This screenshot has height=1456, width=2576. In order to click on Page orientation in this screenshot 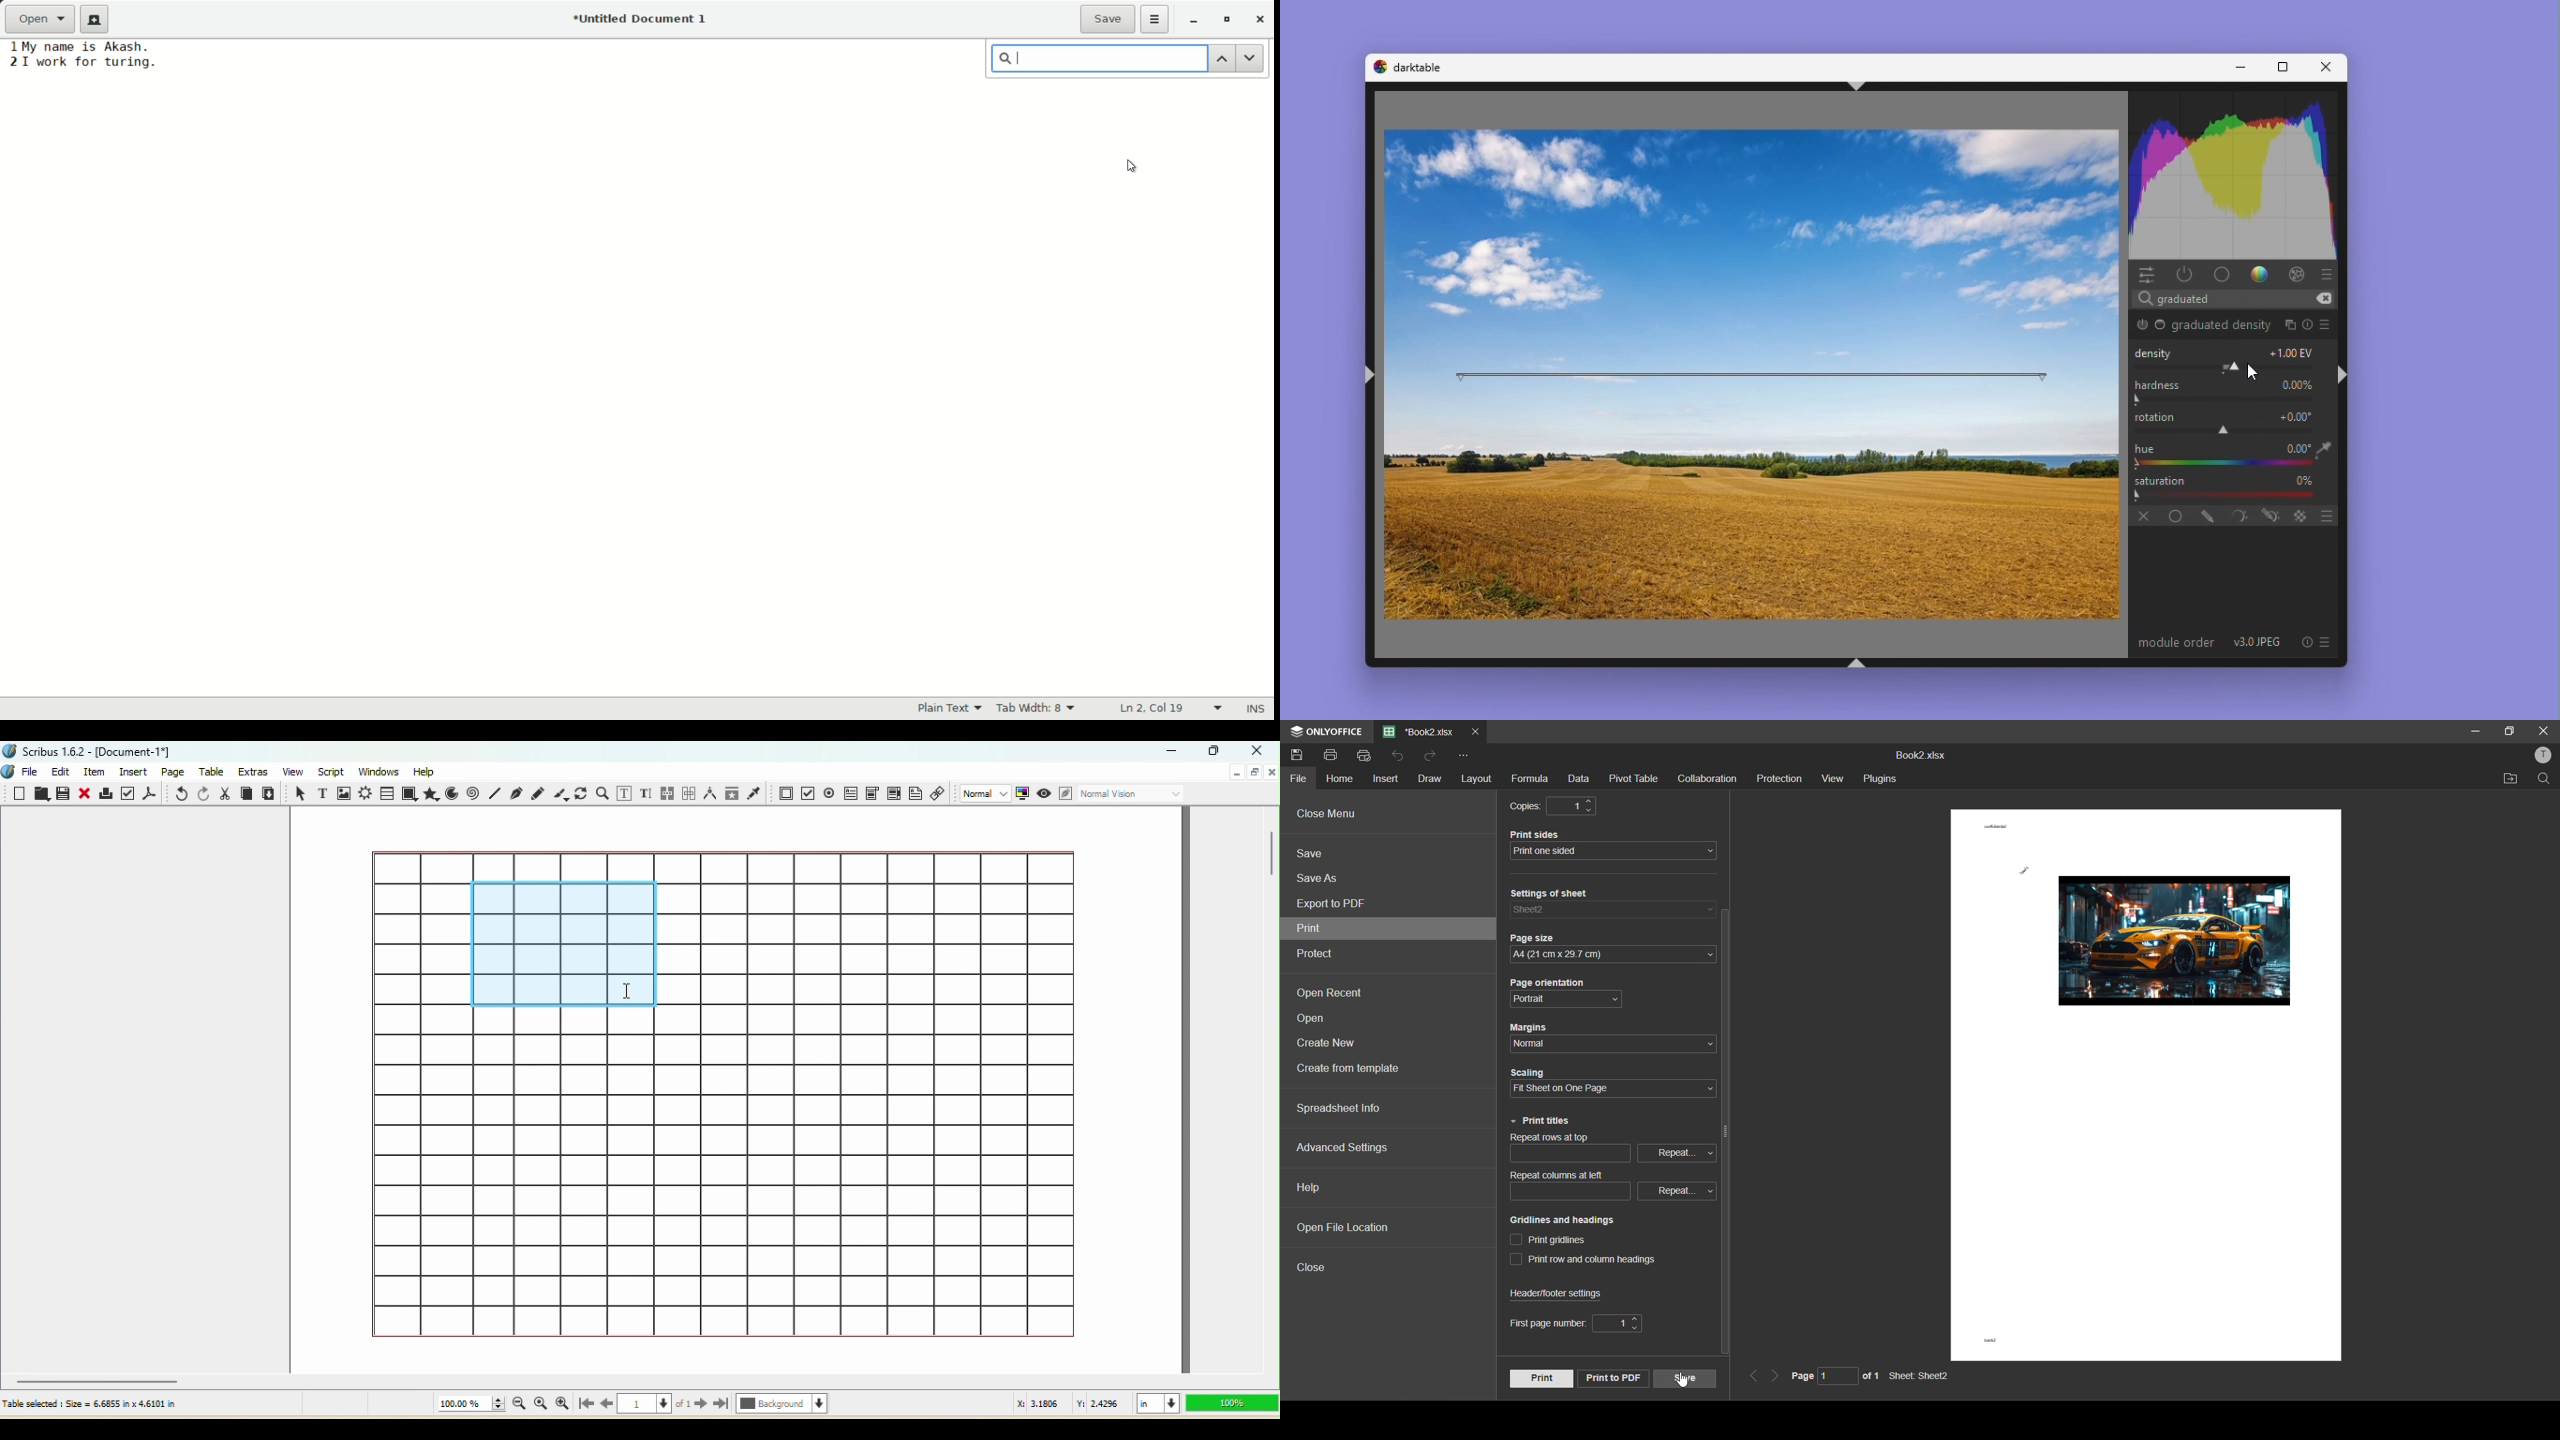, I will do `click(1546, 983)`.